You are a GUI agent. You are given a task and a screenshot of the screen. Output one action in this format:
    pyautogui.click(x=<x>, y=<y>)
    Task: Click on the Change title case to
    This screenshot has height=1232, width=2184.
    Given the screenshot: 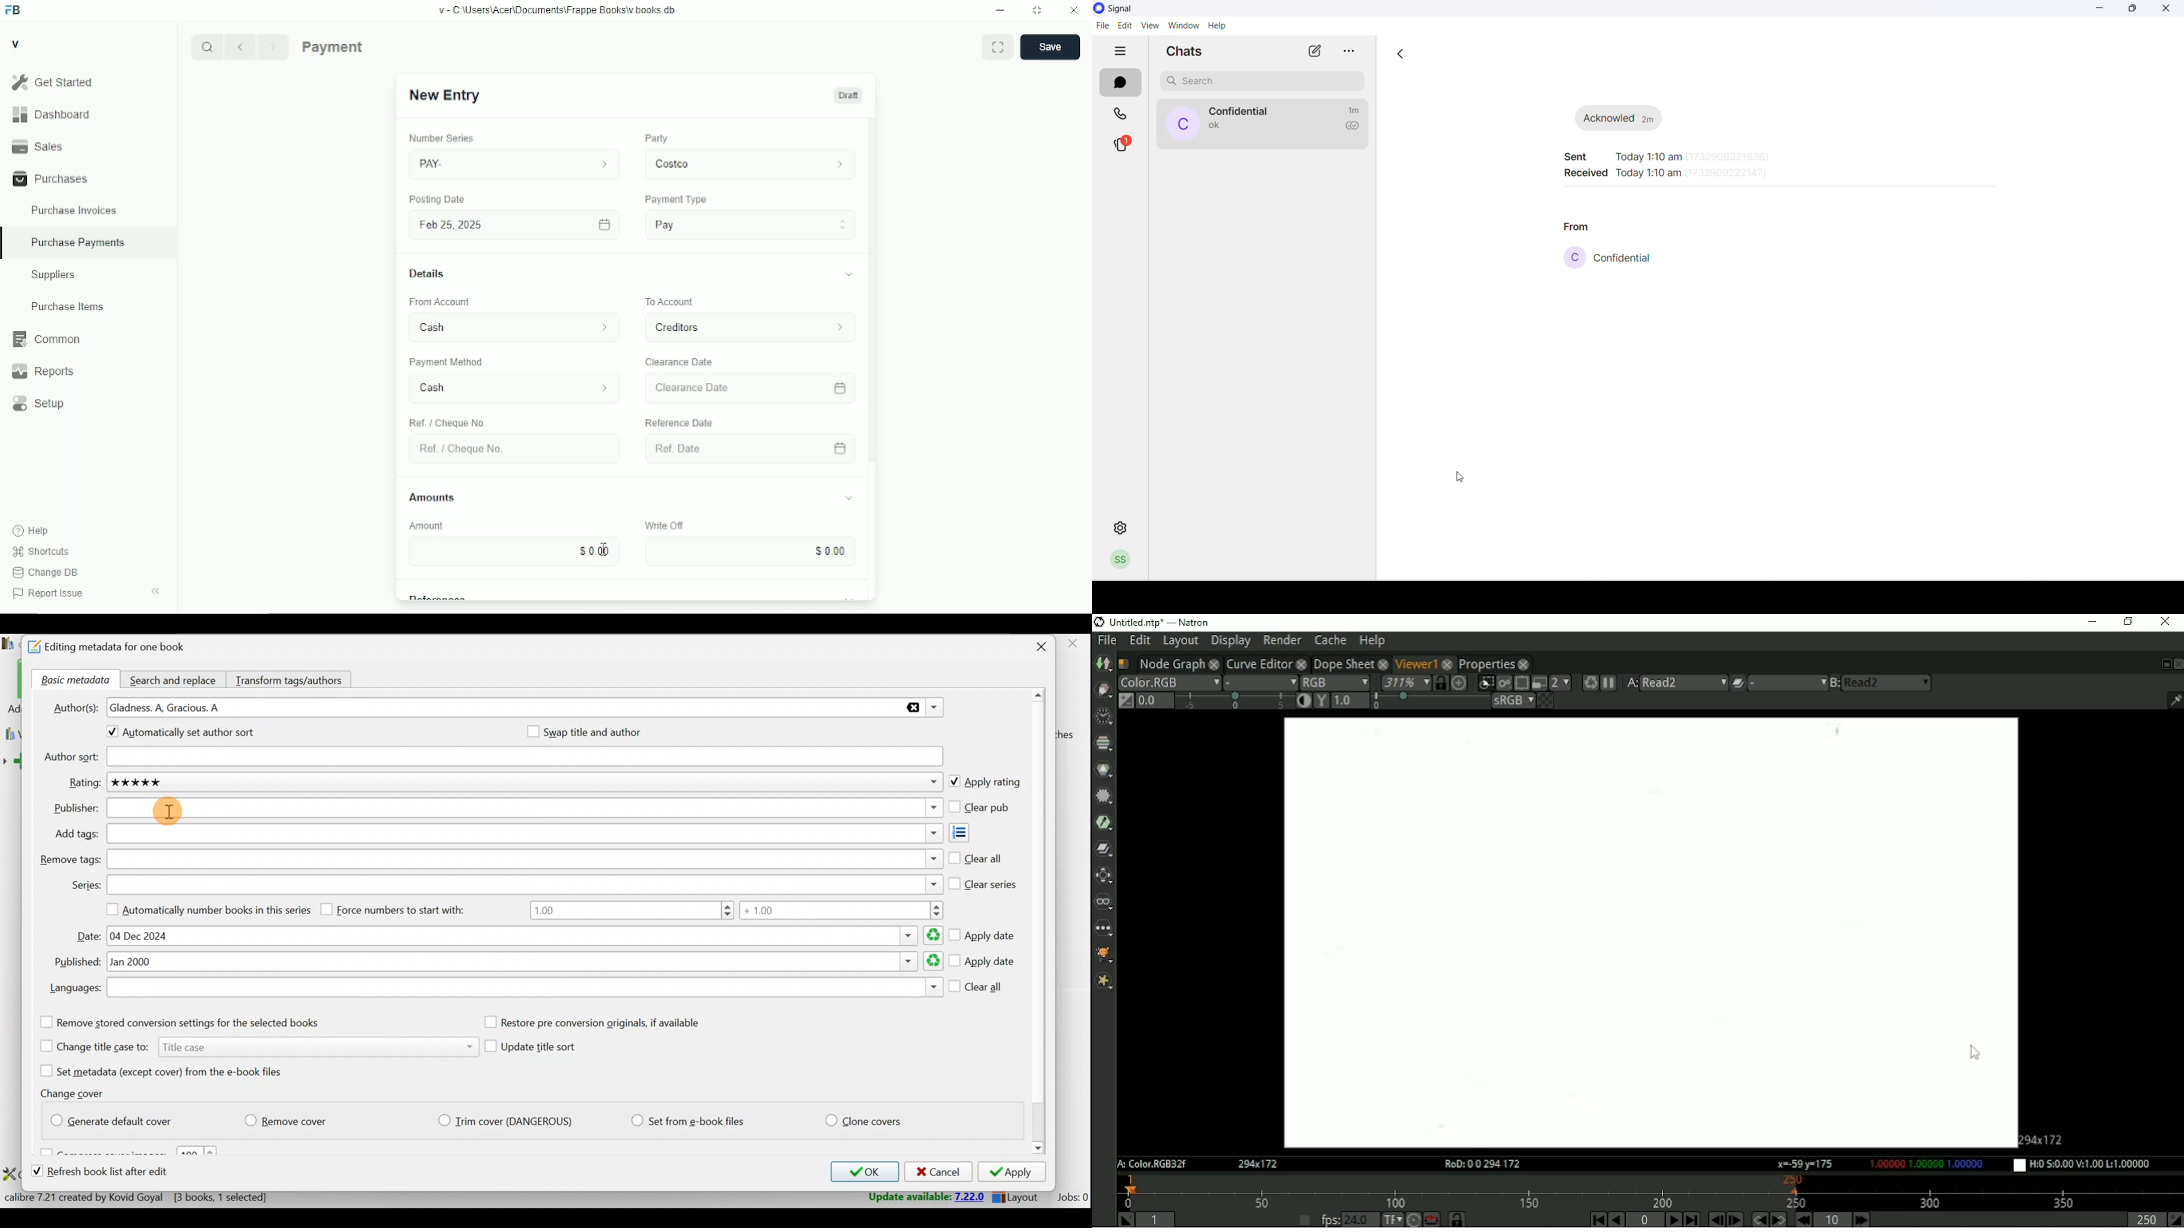 What is the action you would take?
    pyautogui.click(x=254, y=1046)
    